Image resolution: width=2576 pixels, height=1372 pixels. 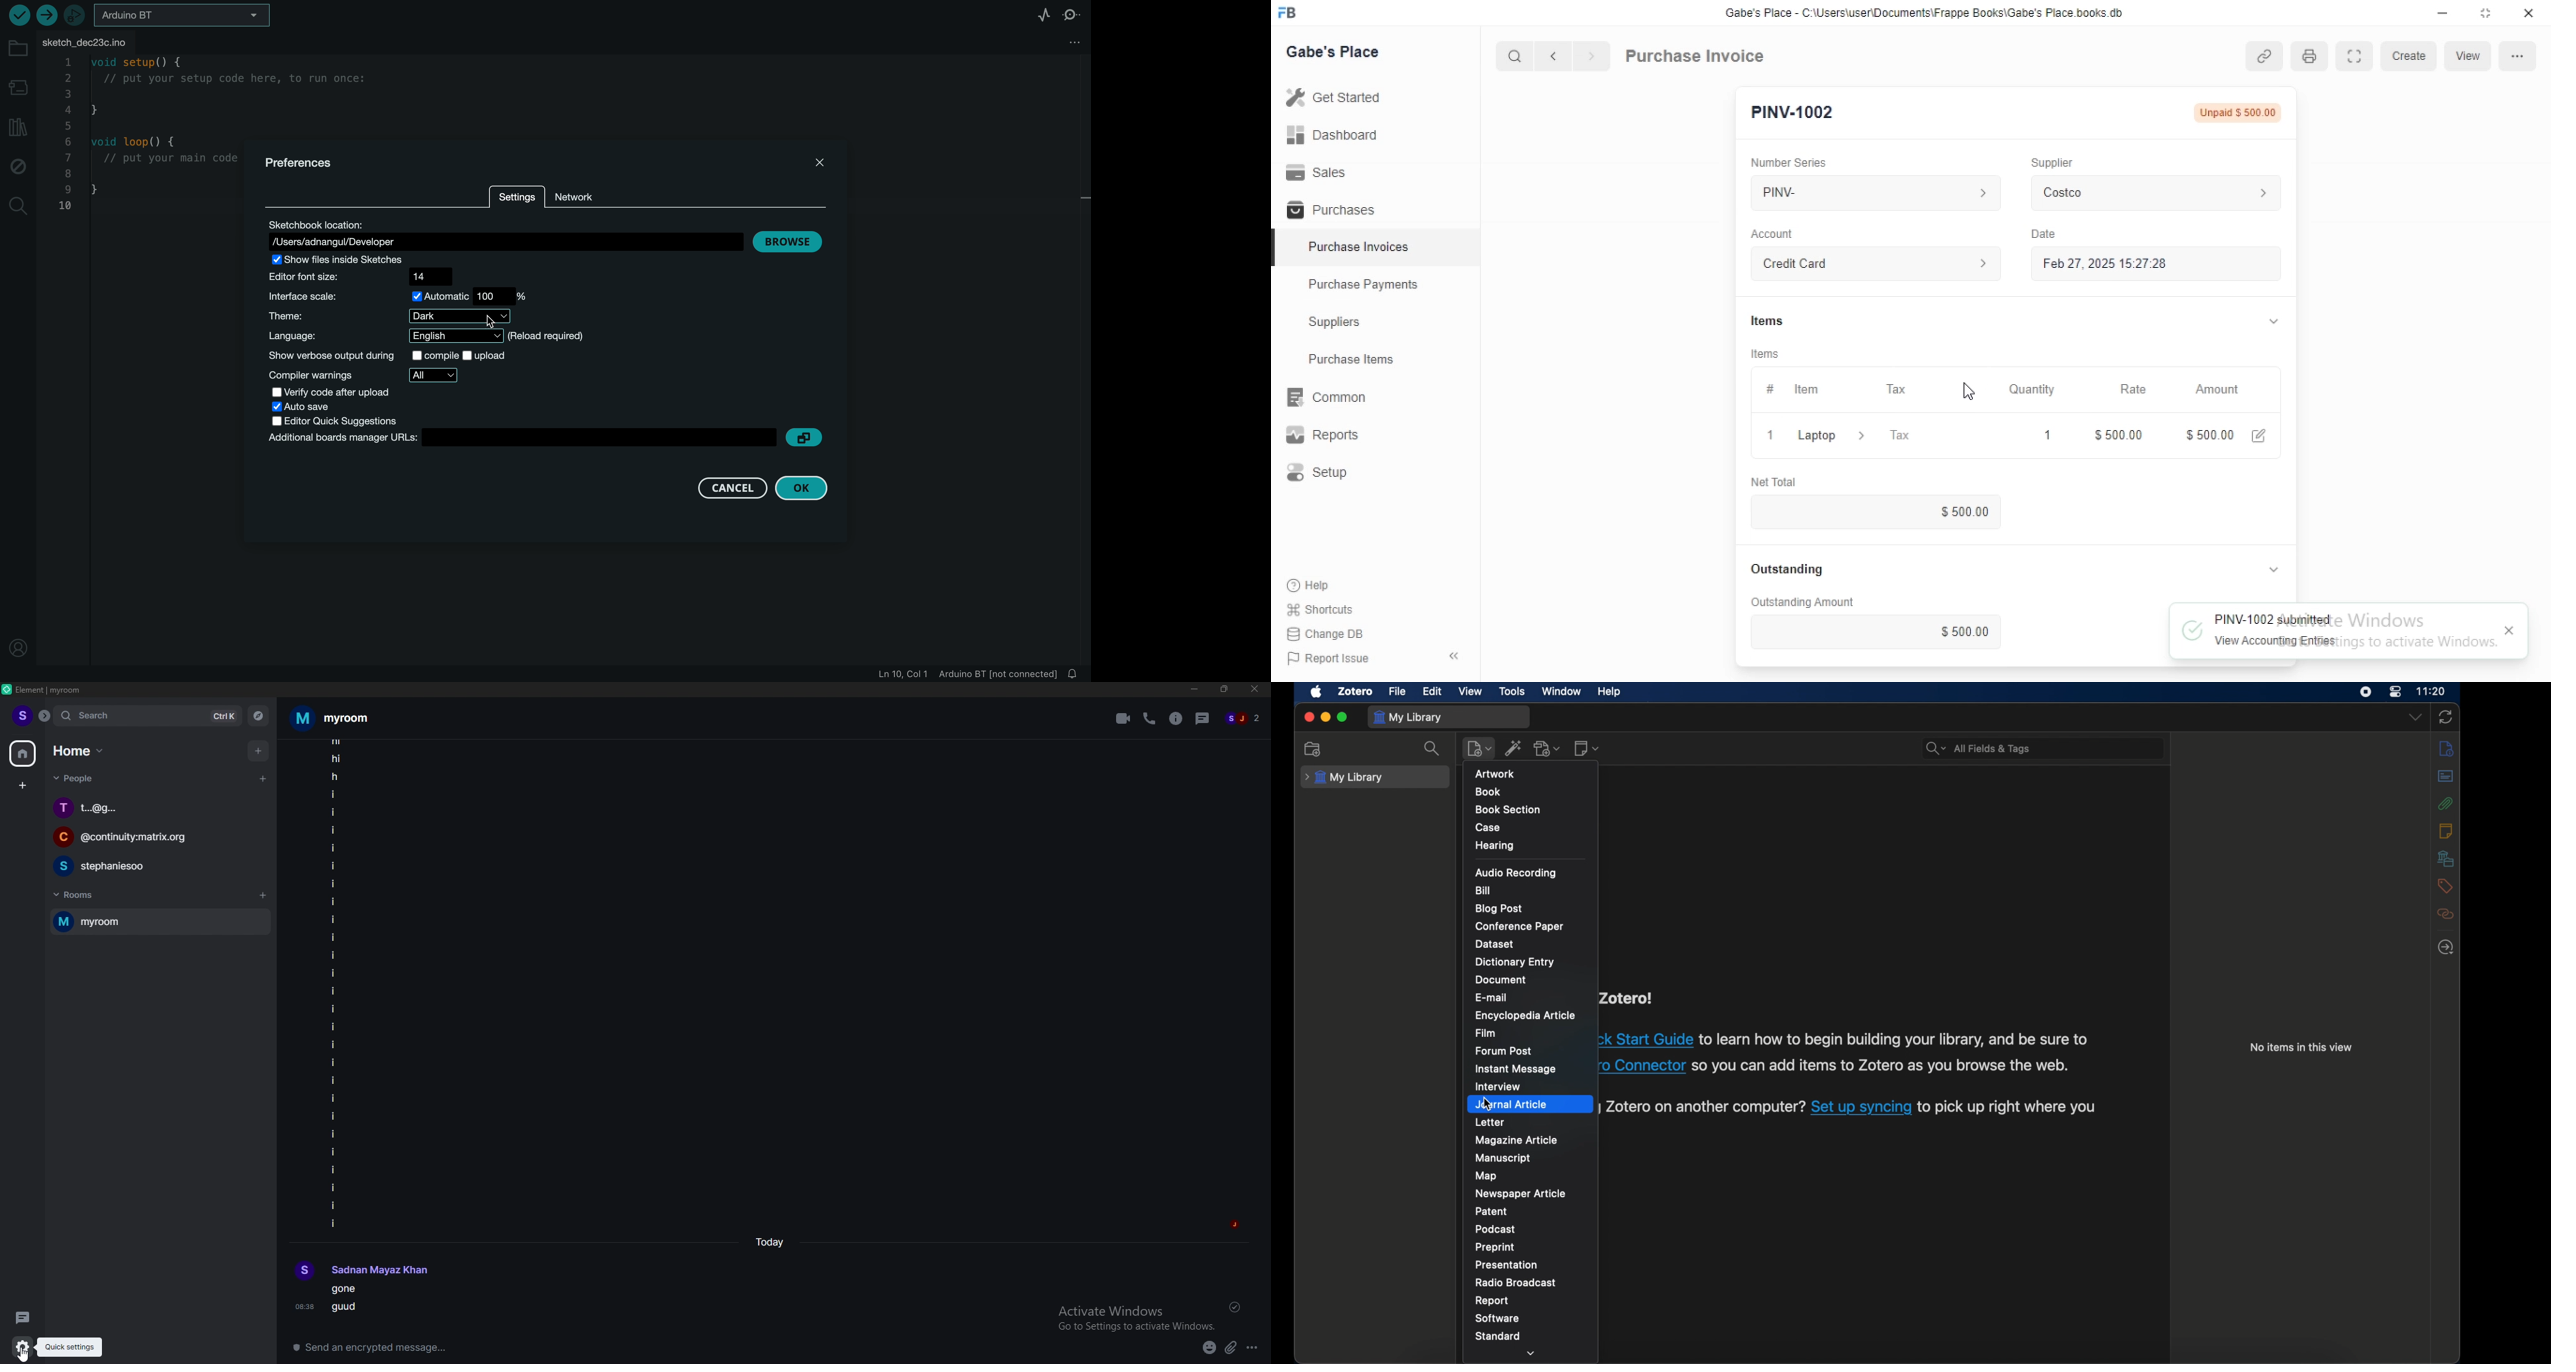 What do you see at coordinates (1320, 586) in the screenshot?
I see `Help` at bounding box center [1320, 586].